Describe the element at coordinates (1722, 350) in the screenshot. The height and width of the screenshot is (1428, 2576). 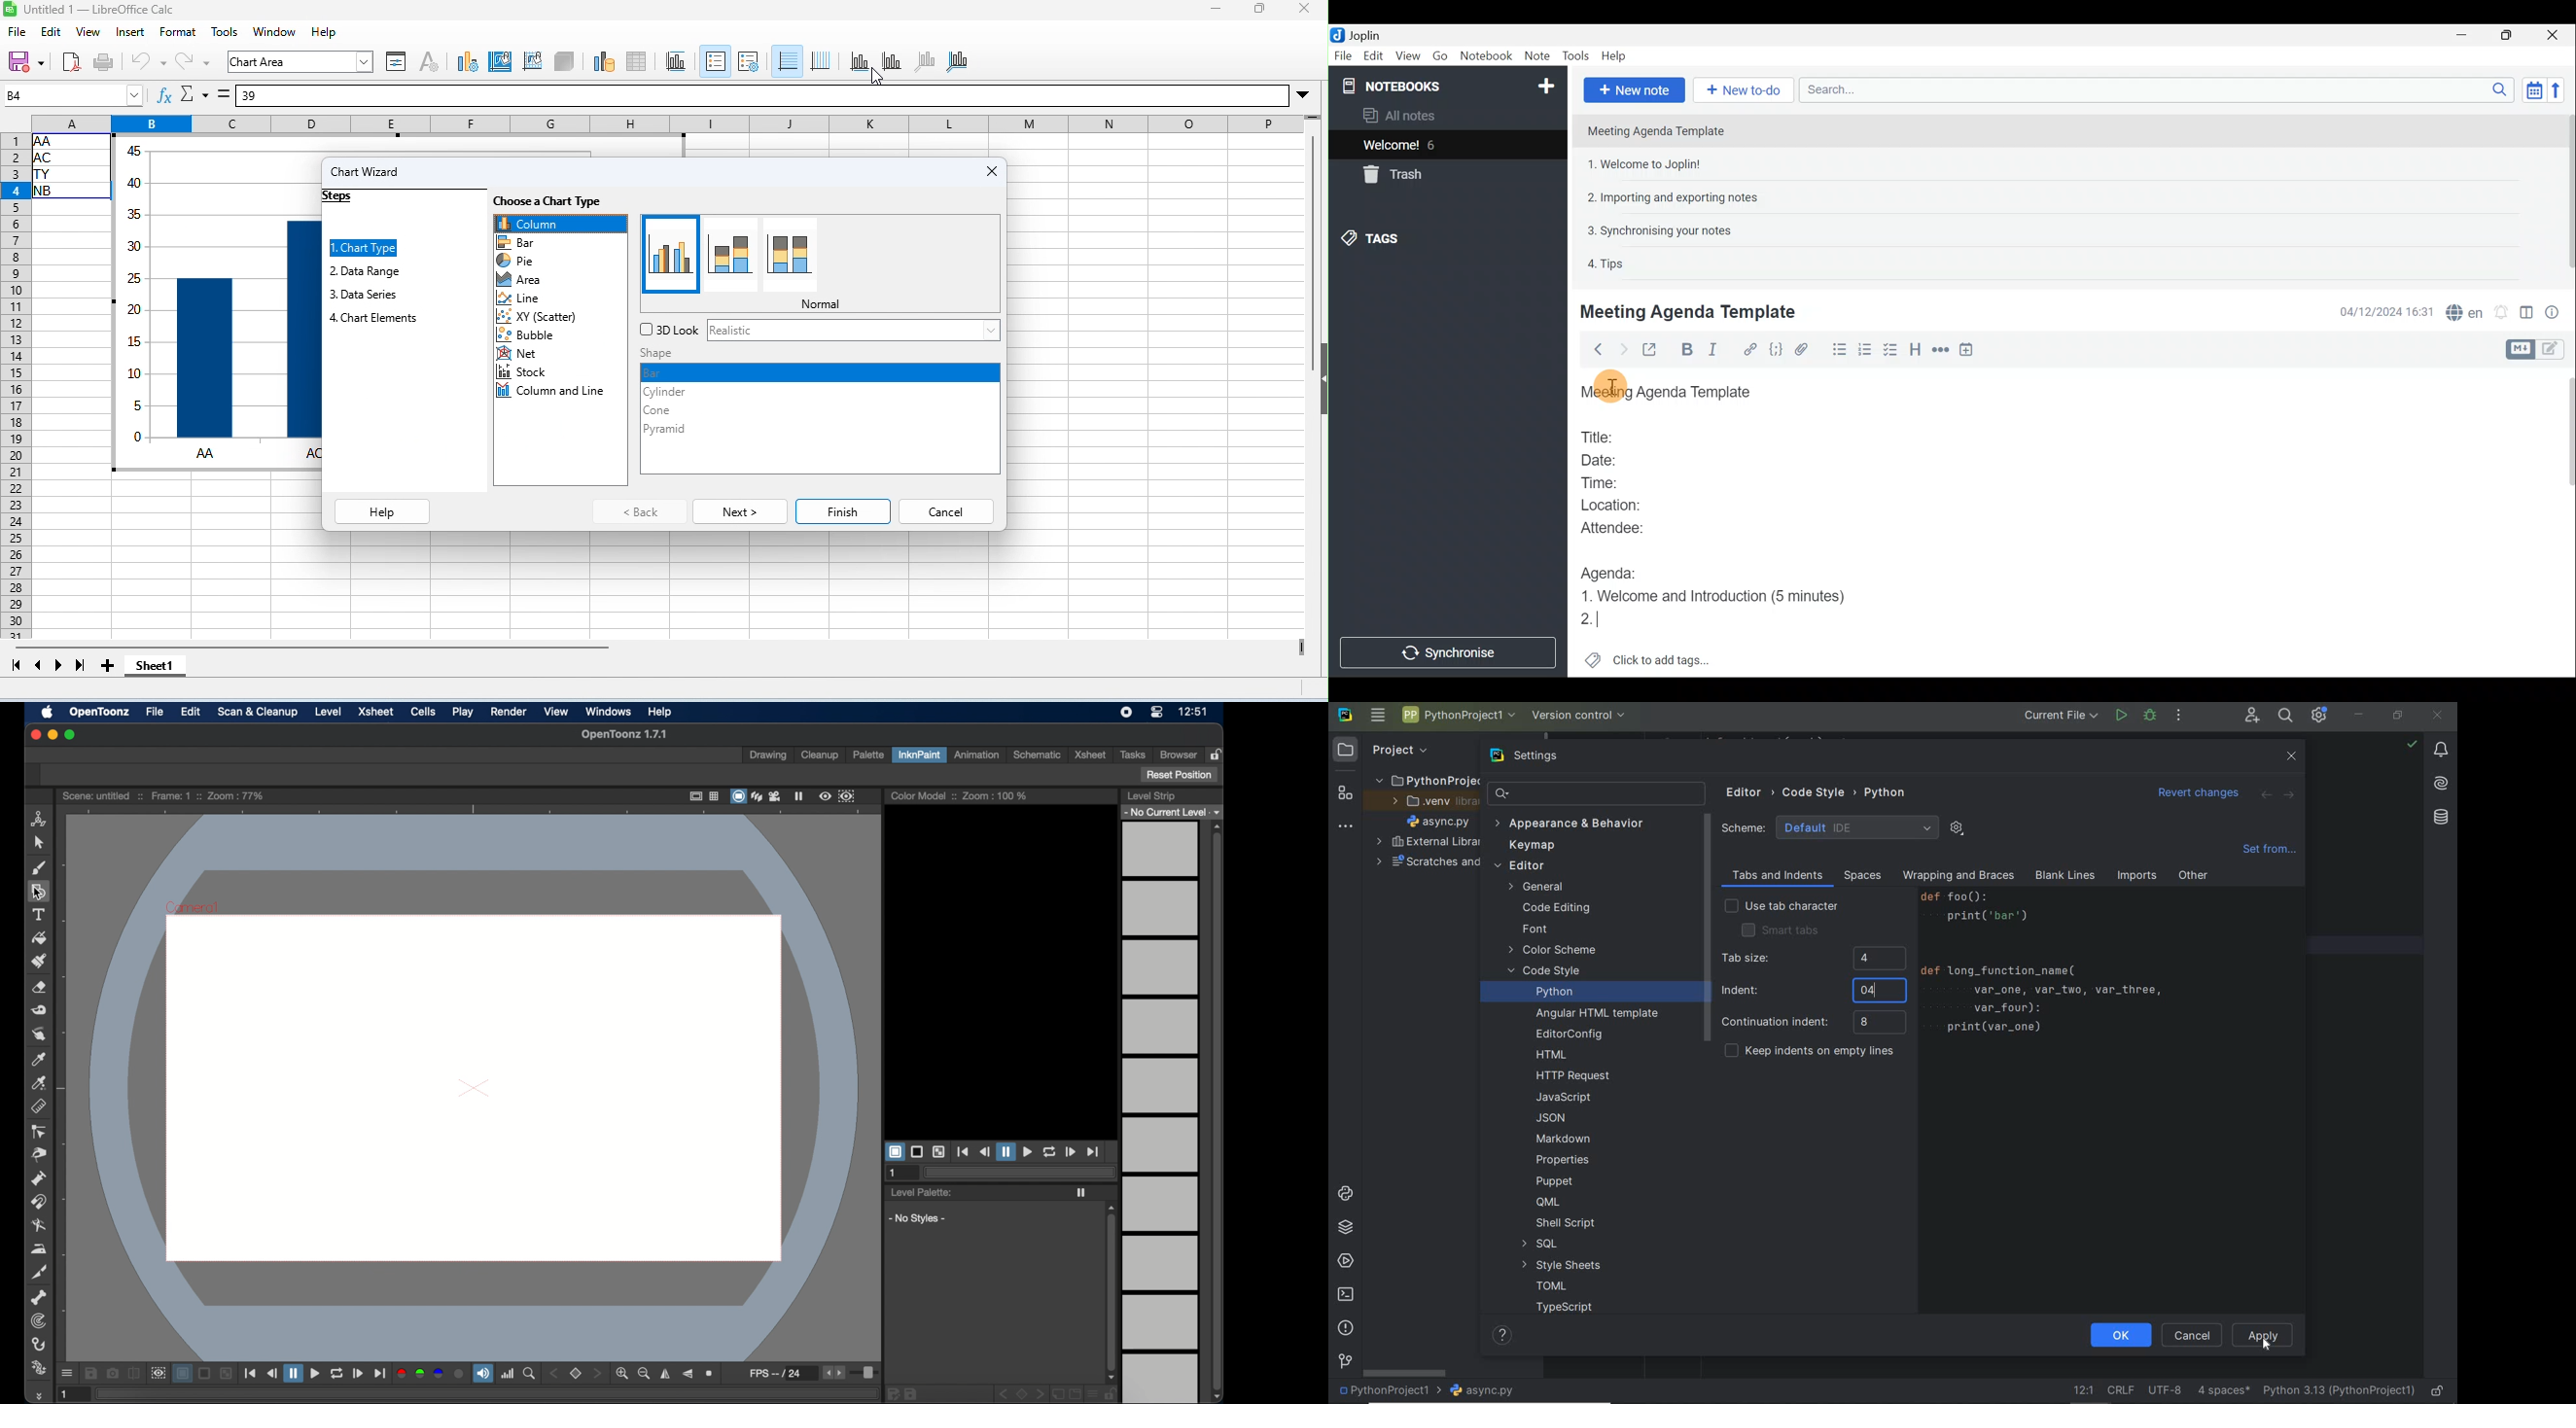
I see `Italic` at that location.